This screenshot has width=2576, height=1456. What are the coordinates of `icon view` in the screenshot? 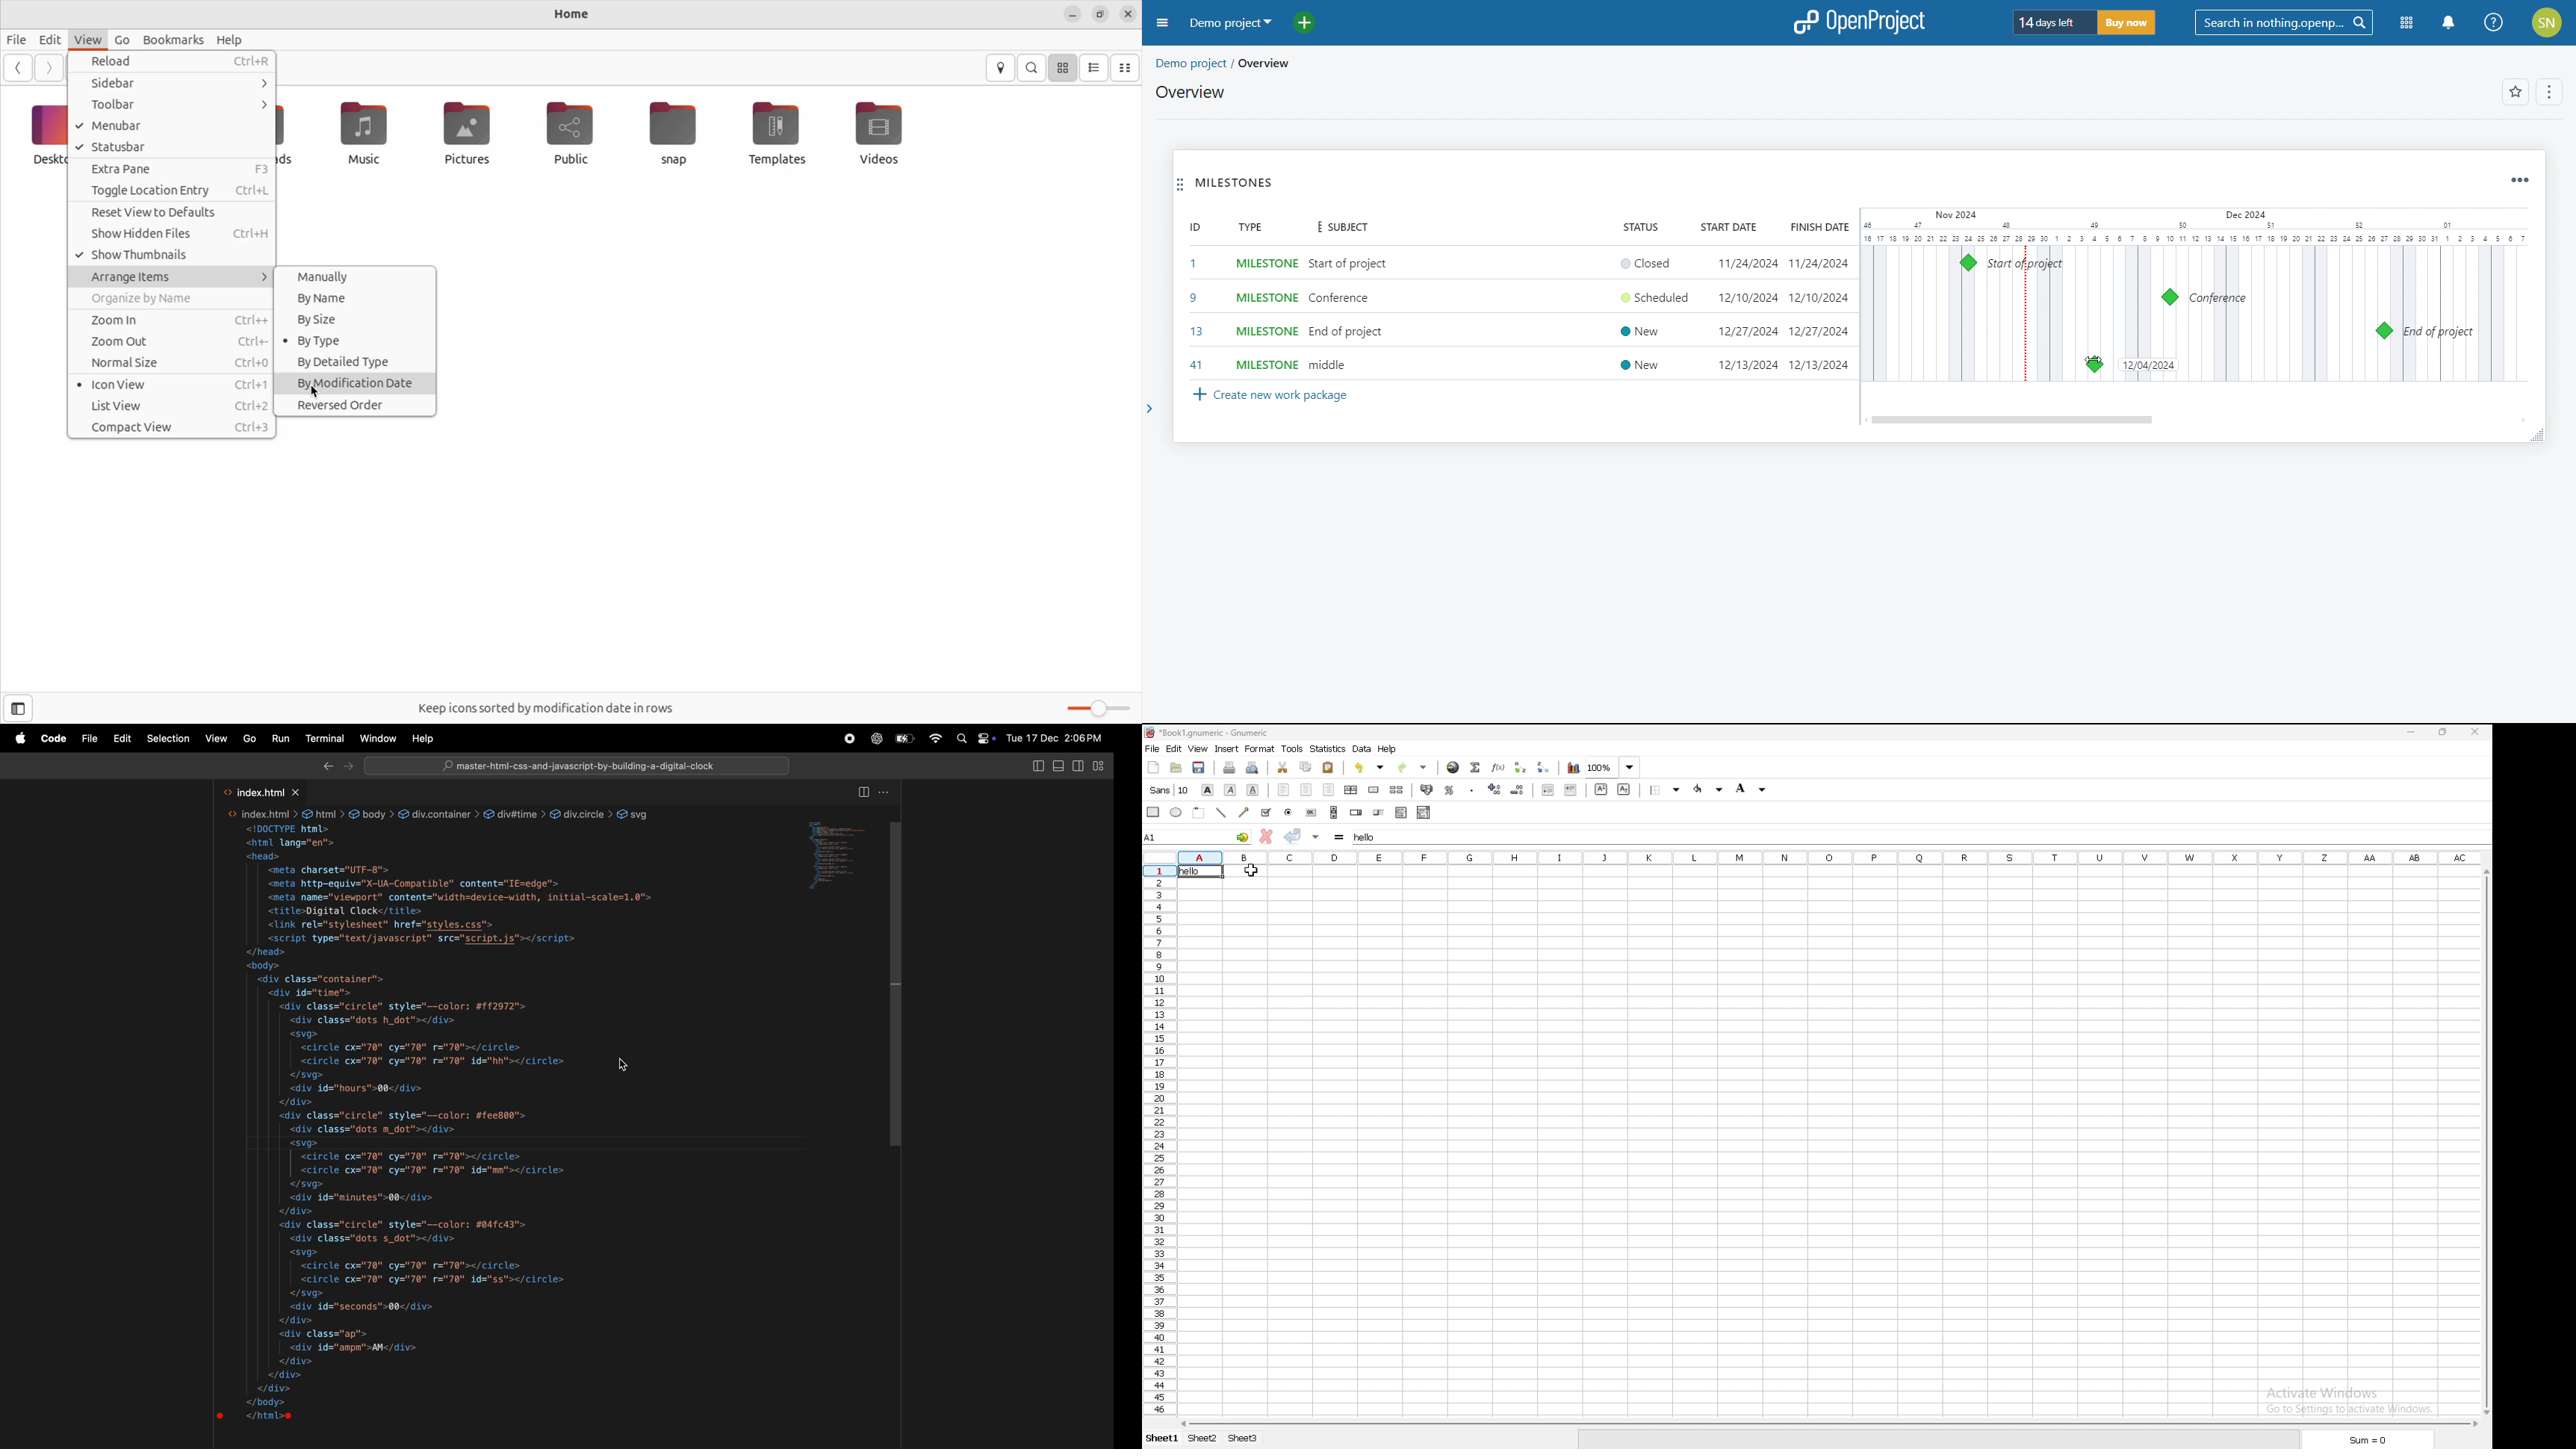 It's located at (1064, 67).